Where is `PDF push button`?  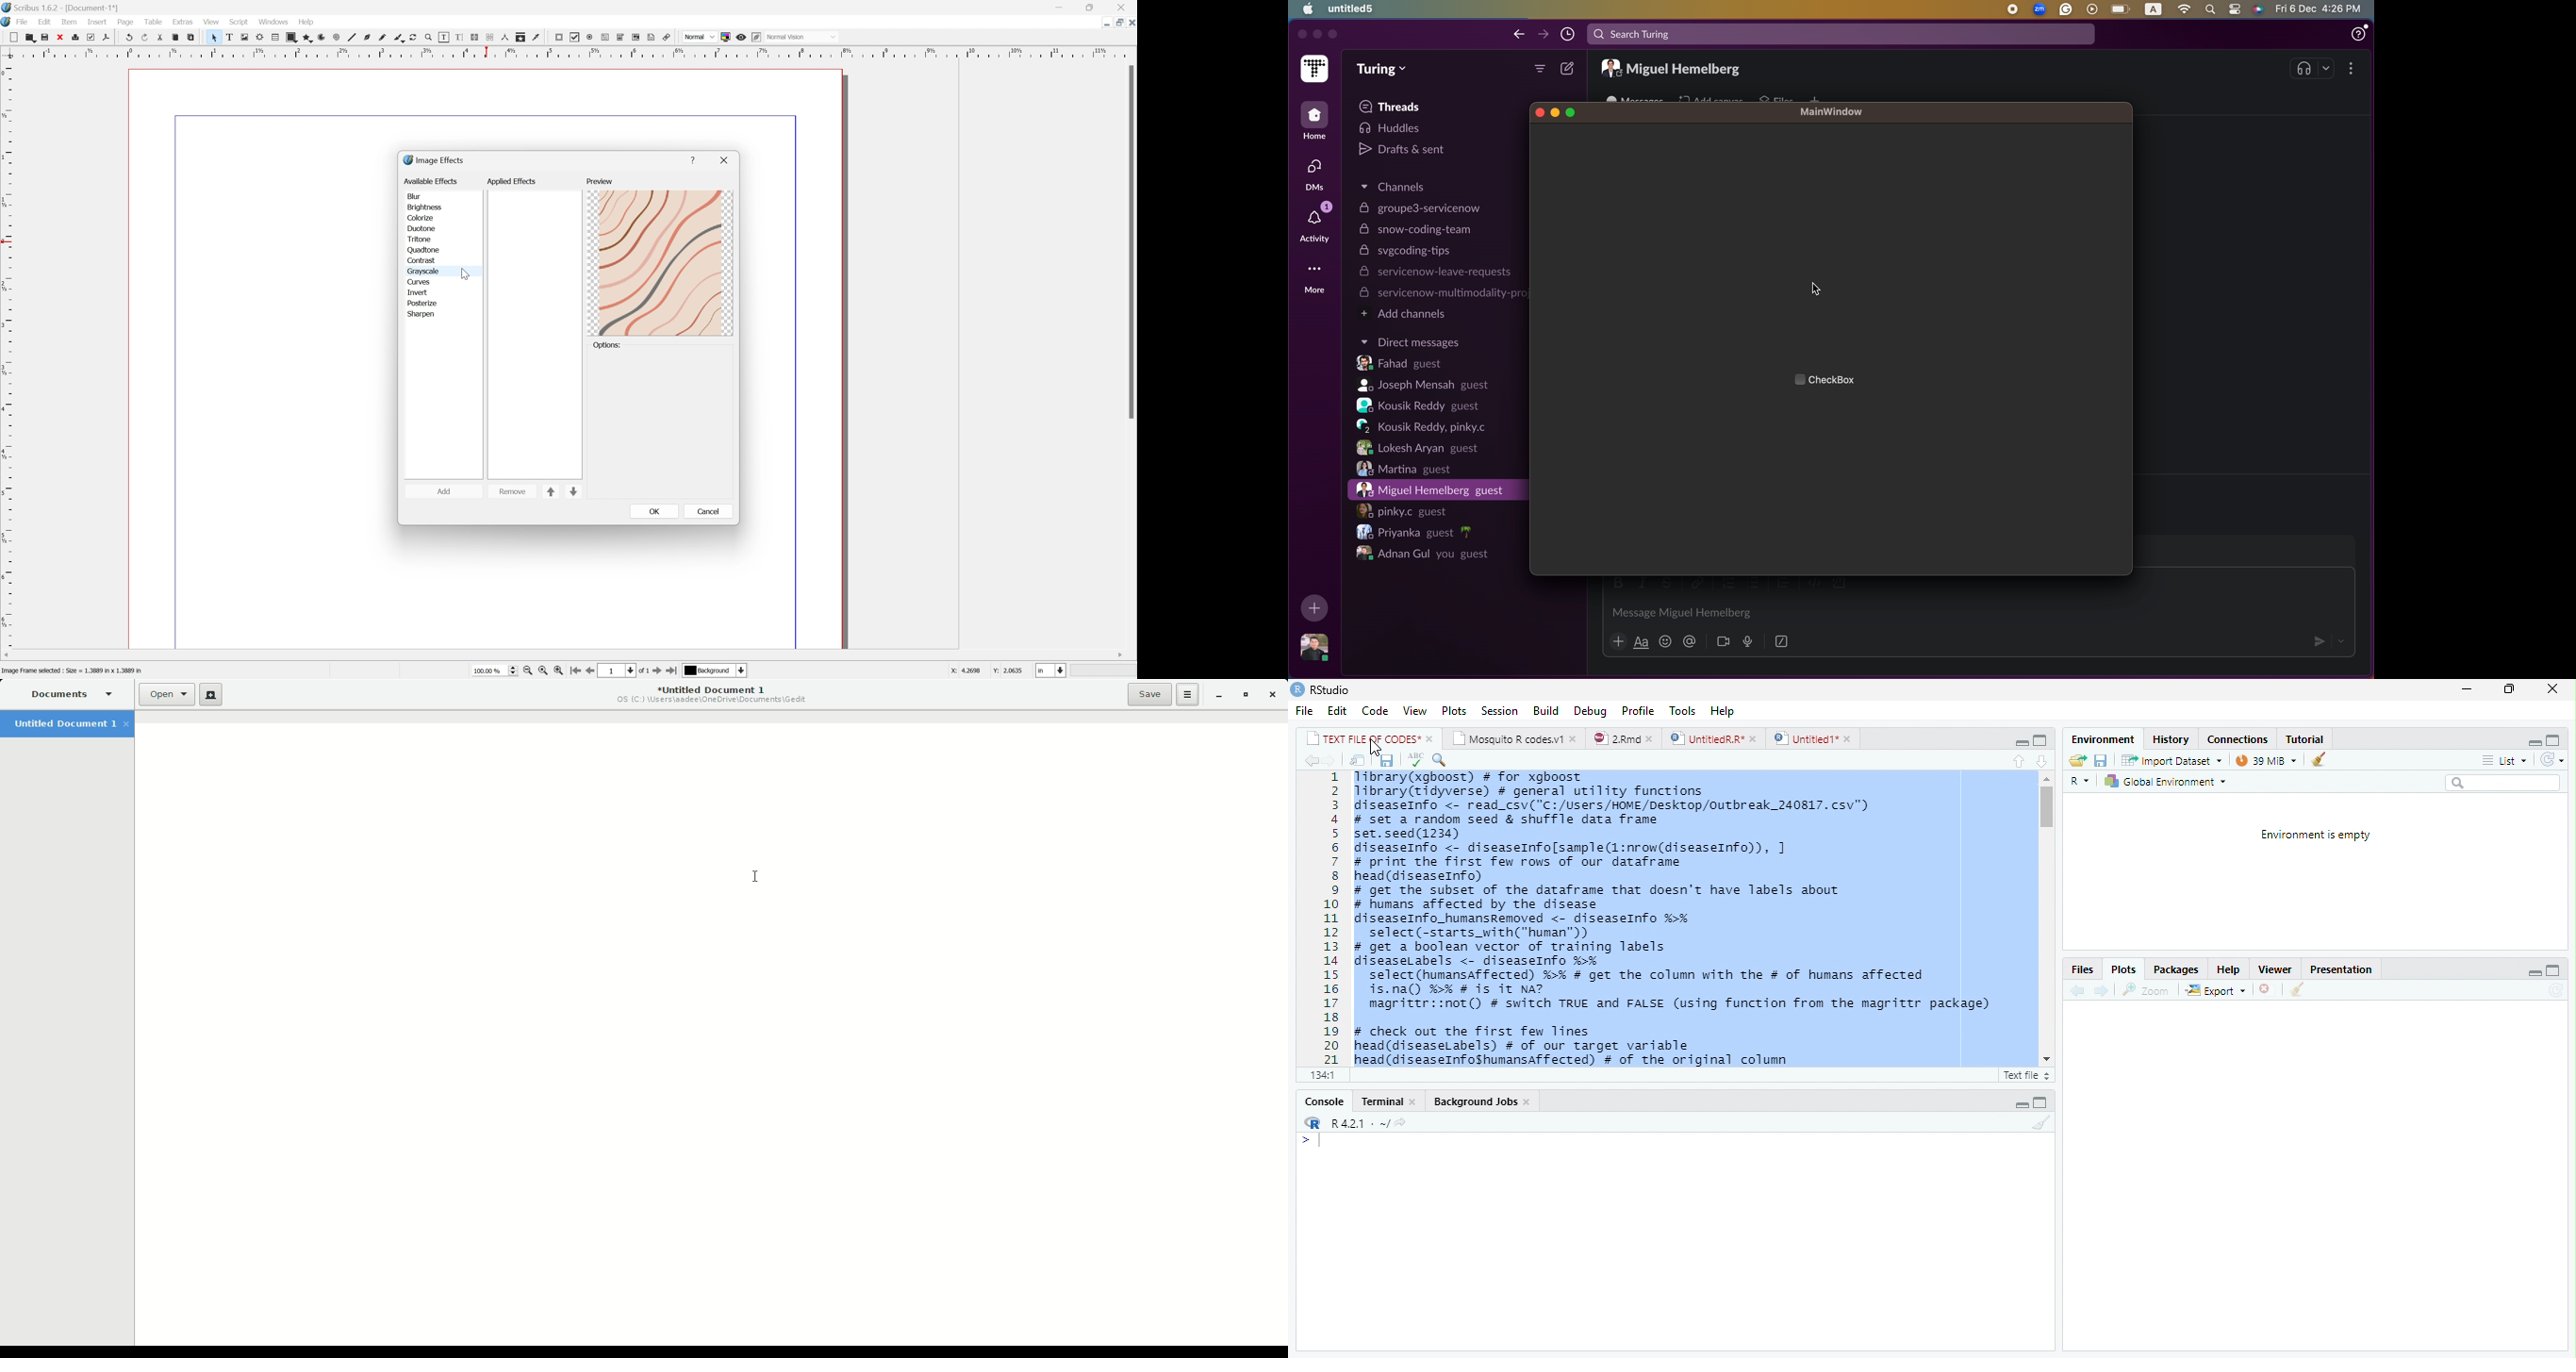
PDF push button is located at coordinates (560, 37).